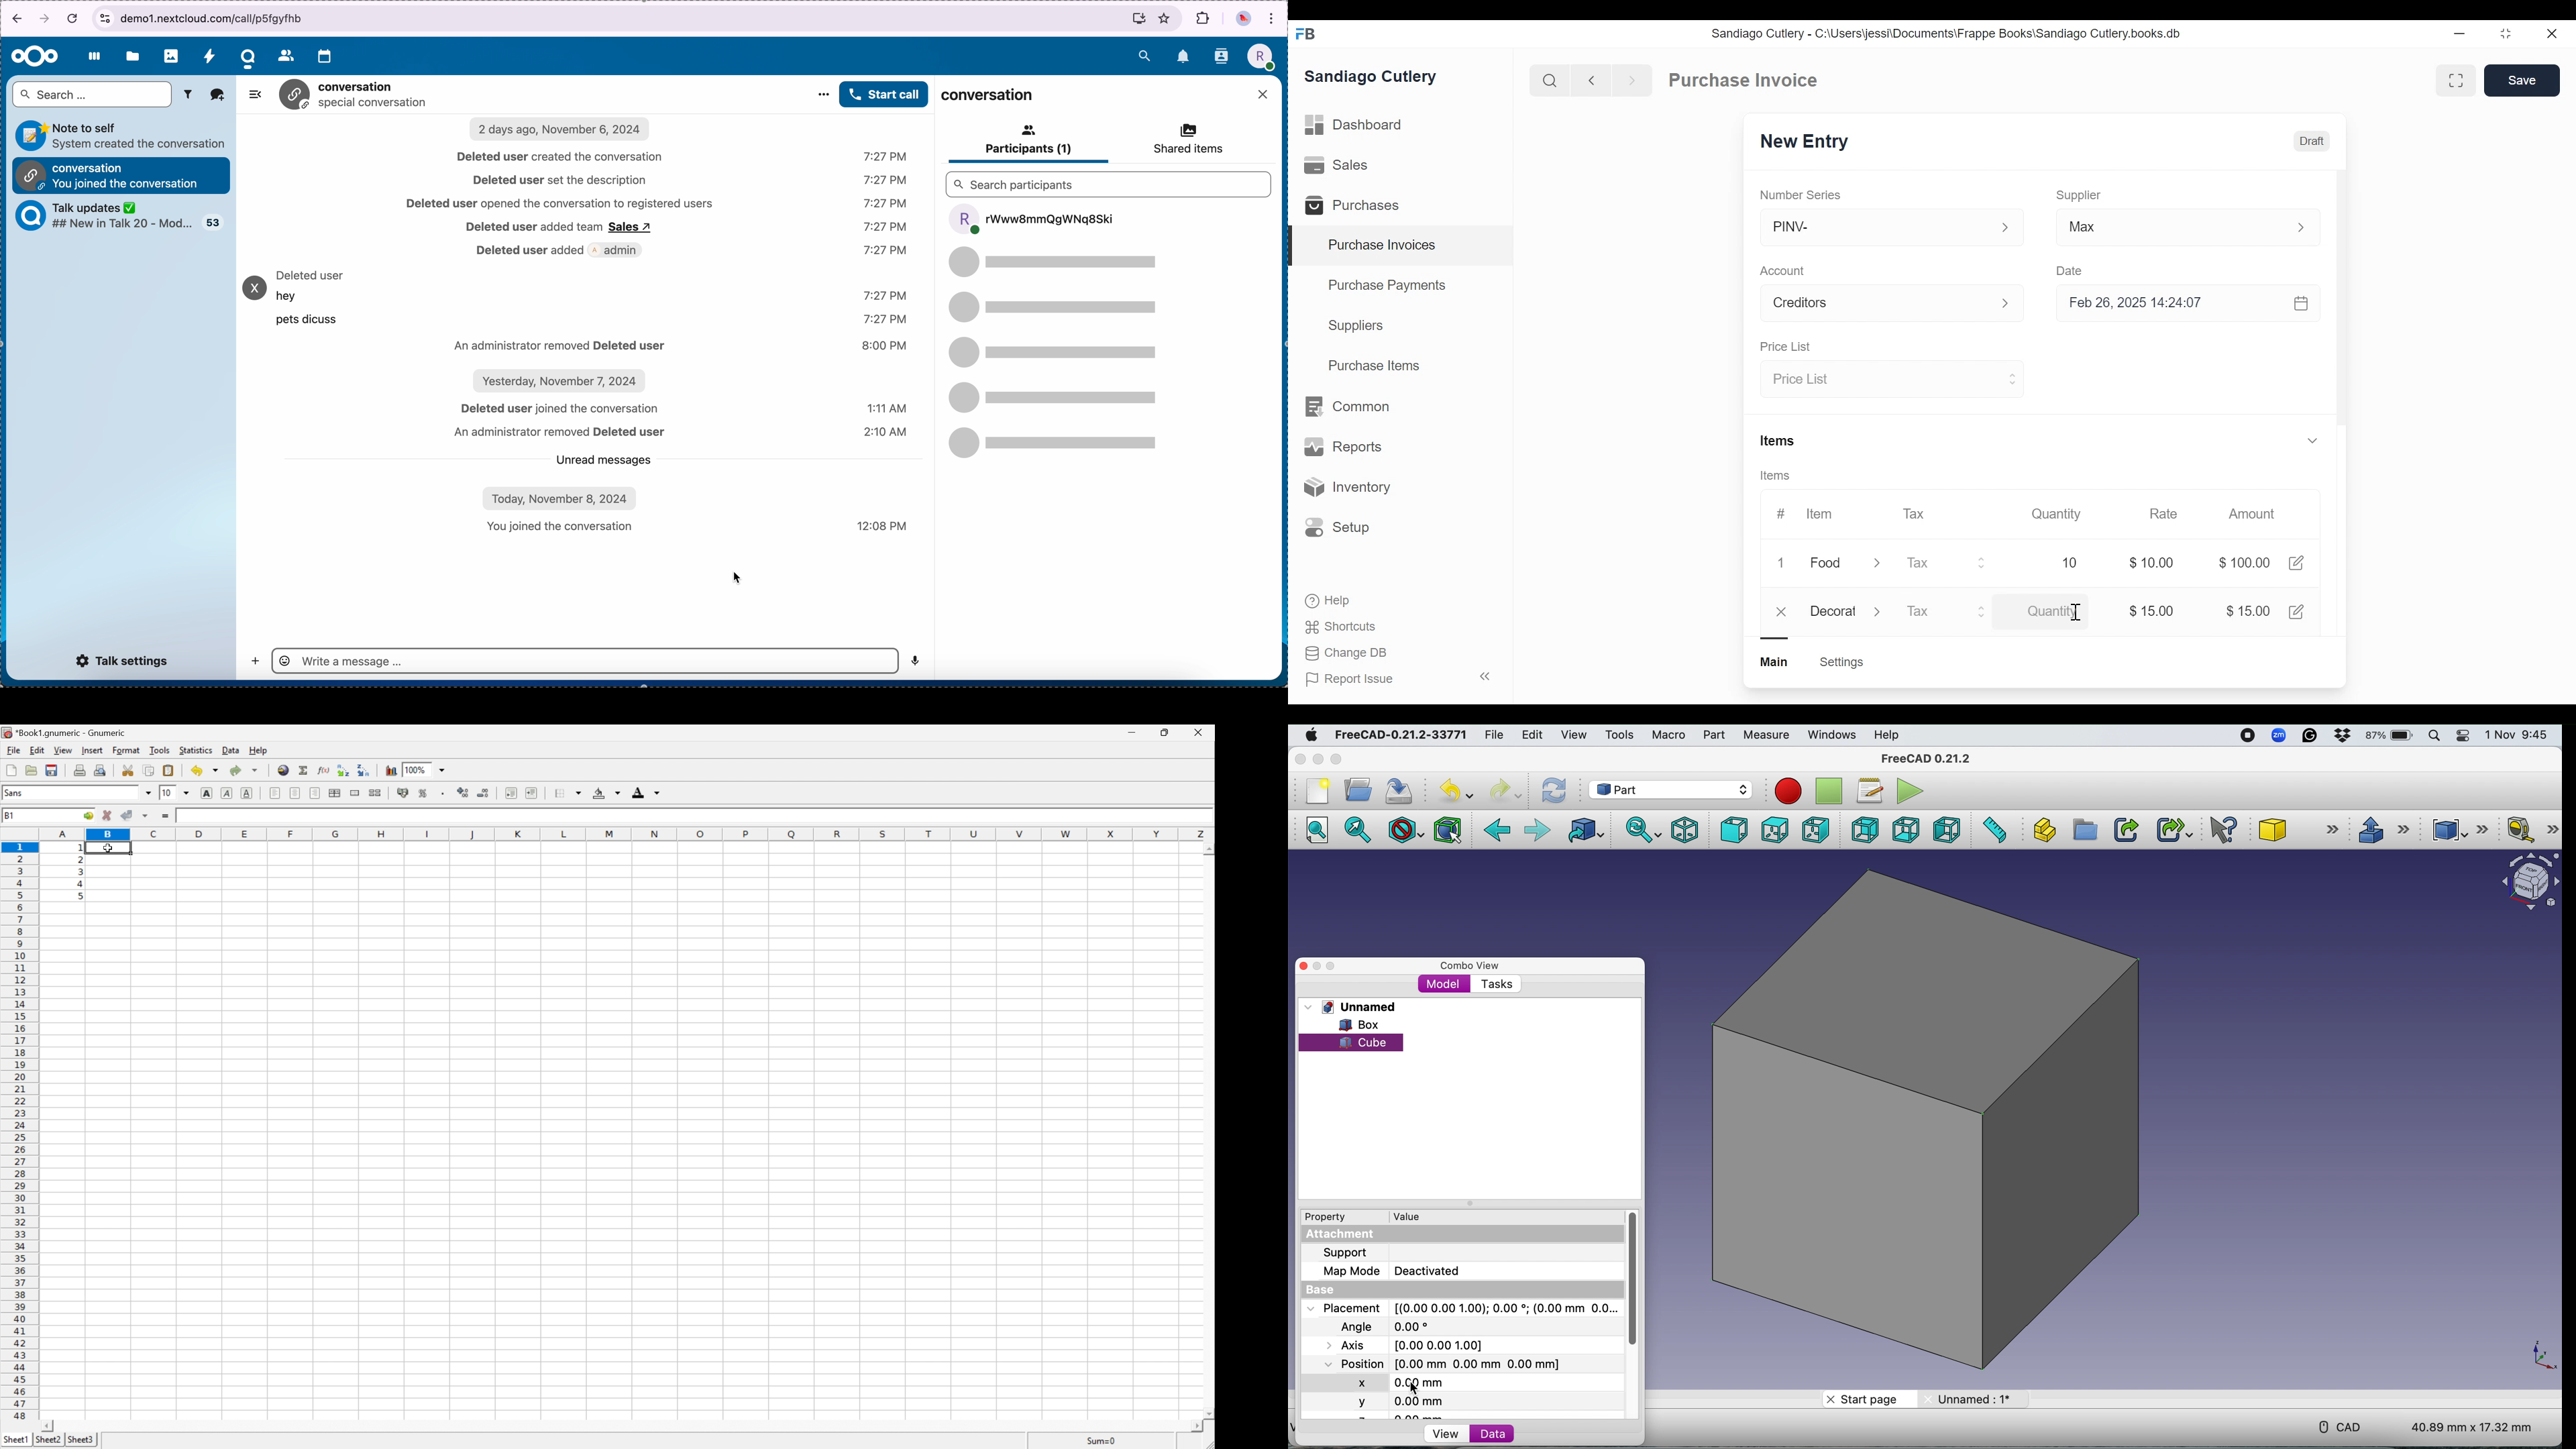 Image resolution: width=2576 pixels, height=1456 pixels. I want to click on Redo, so click(248, 770).